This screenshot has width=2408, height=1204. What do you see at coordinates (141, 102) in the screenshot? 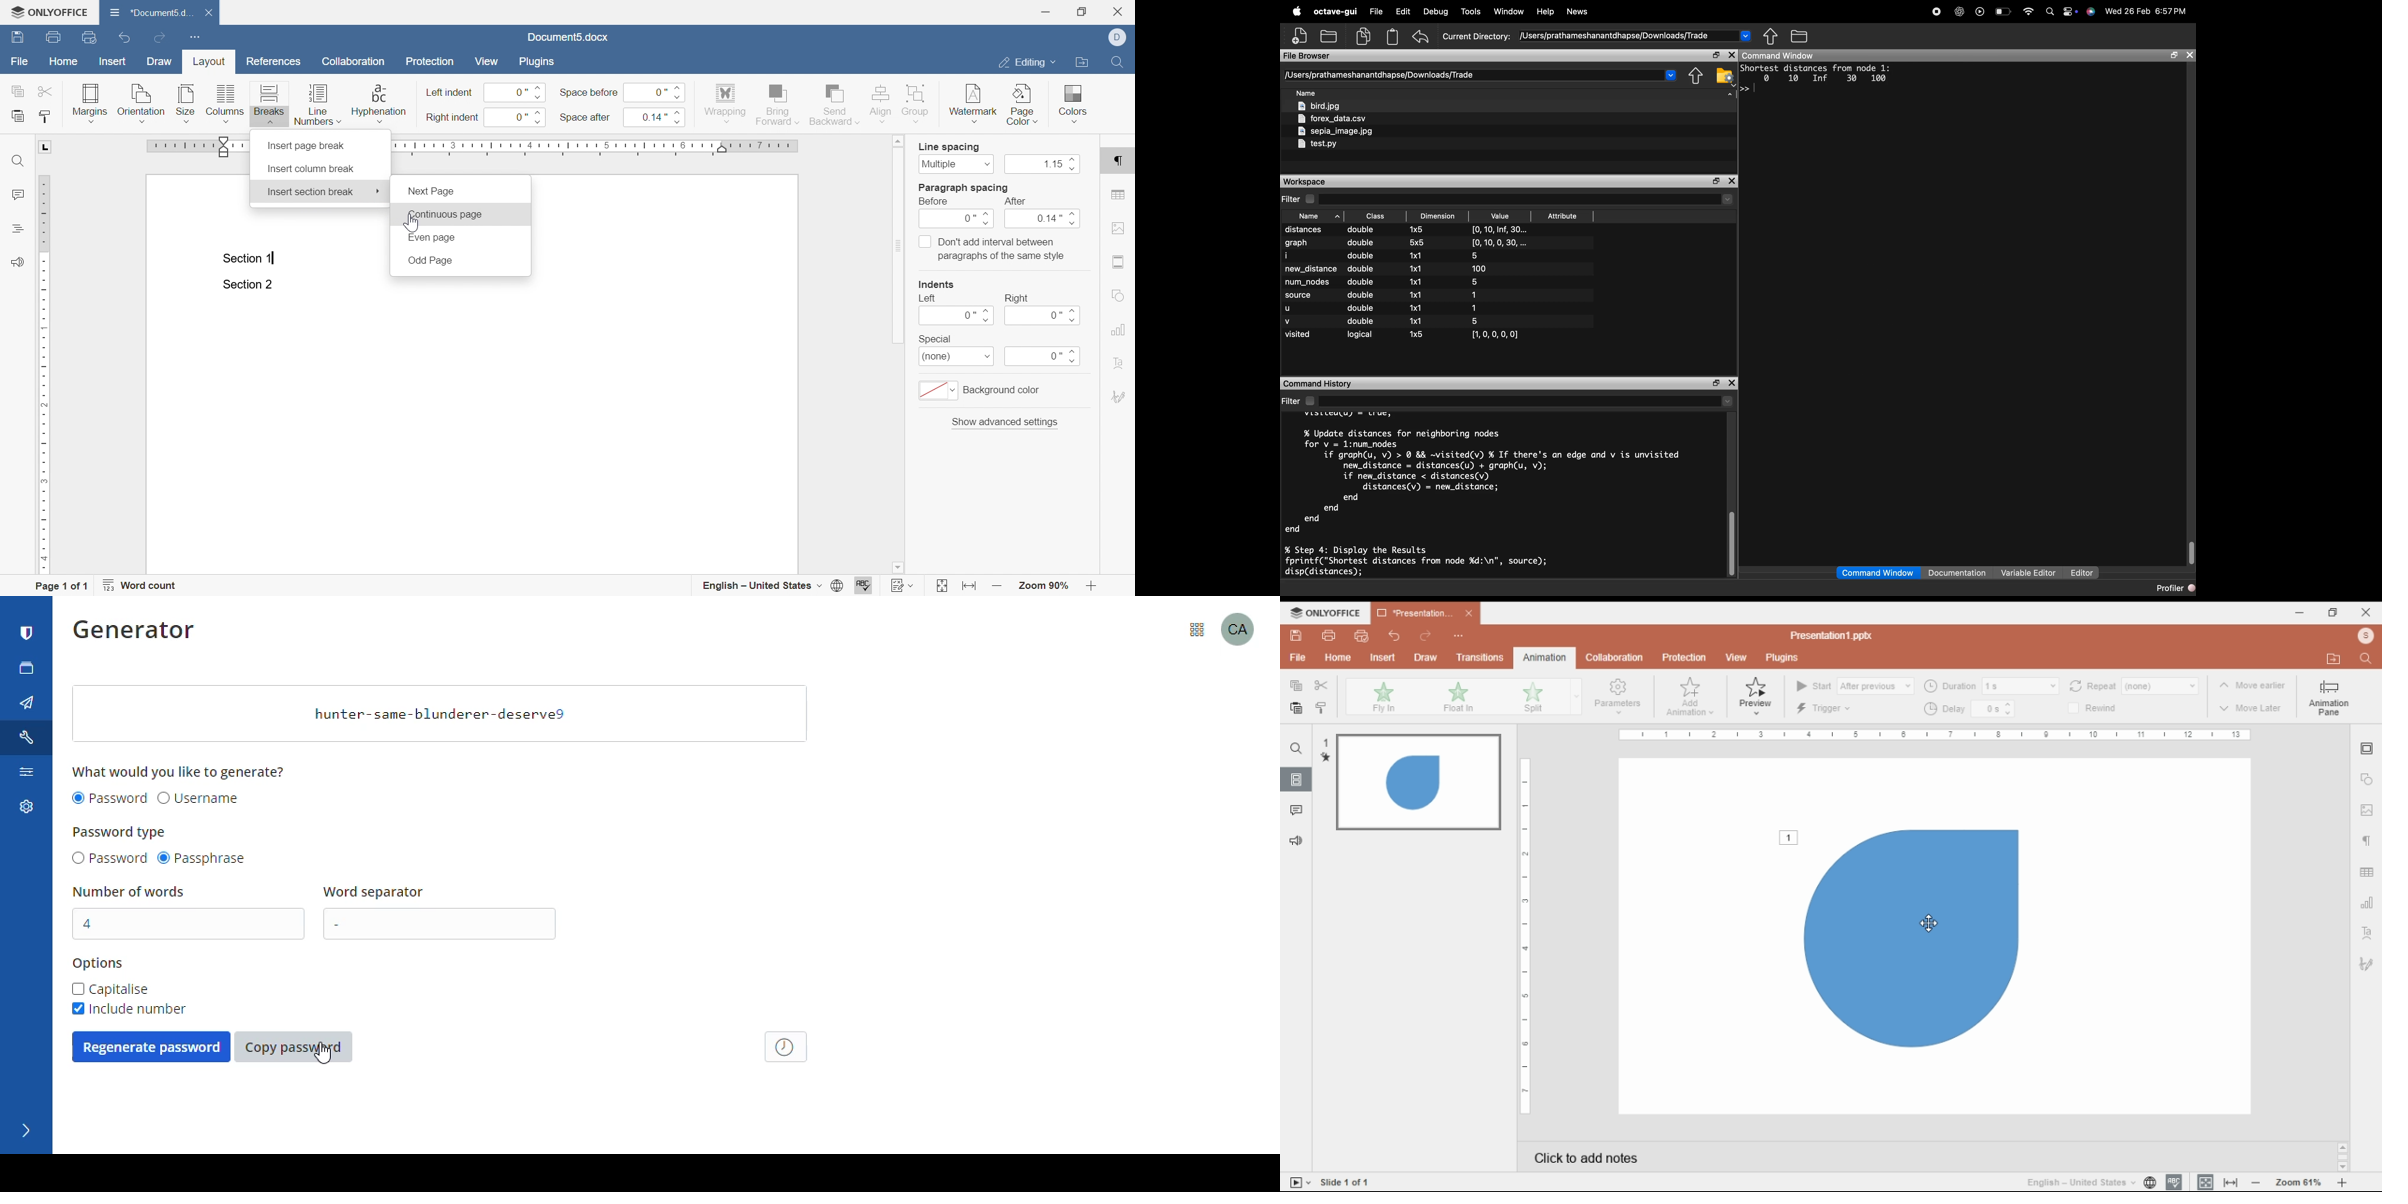
I see `orientation` at bounding box center [141, 102].